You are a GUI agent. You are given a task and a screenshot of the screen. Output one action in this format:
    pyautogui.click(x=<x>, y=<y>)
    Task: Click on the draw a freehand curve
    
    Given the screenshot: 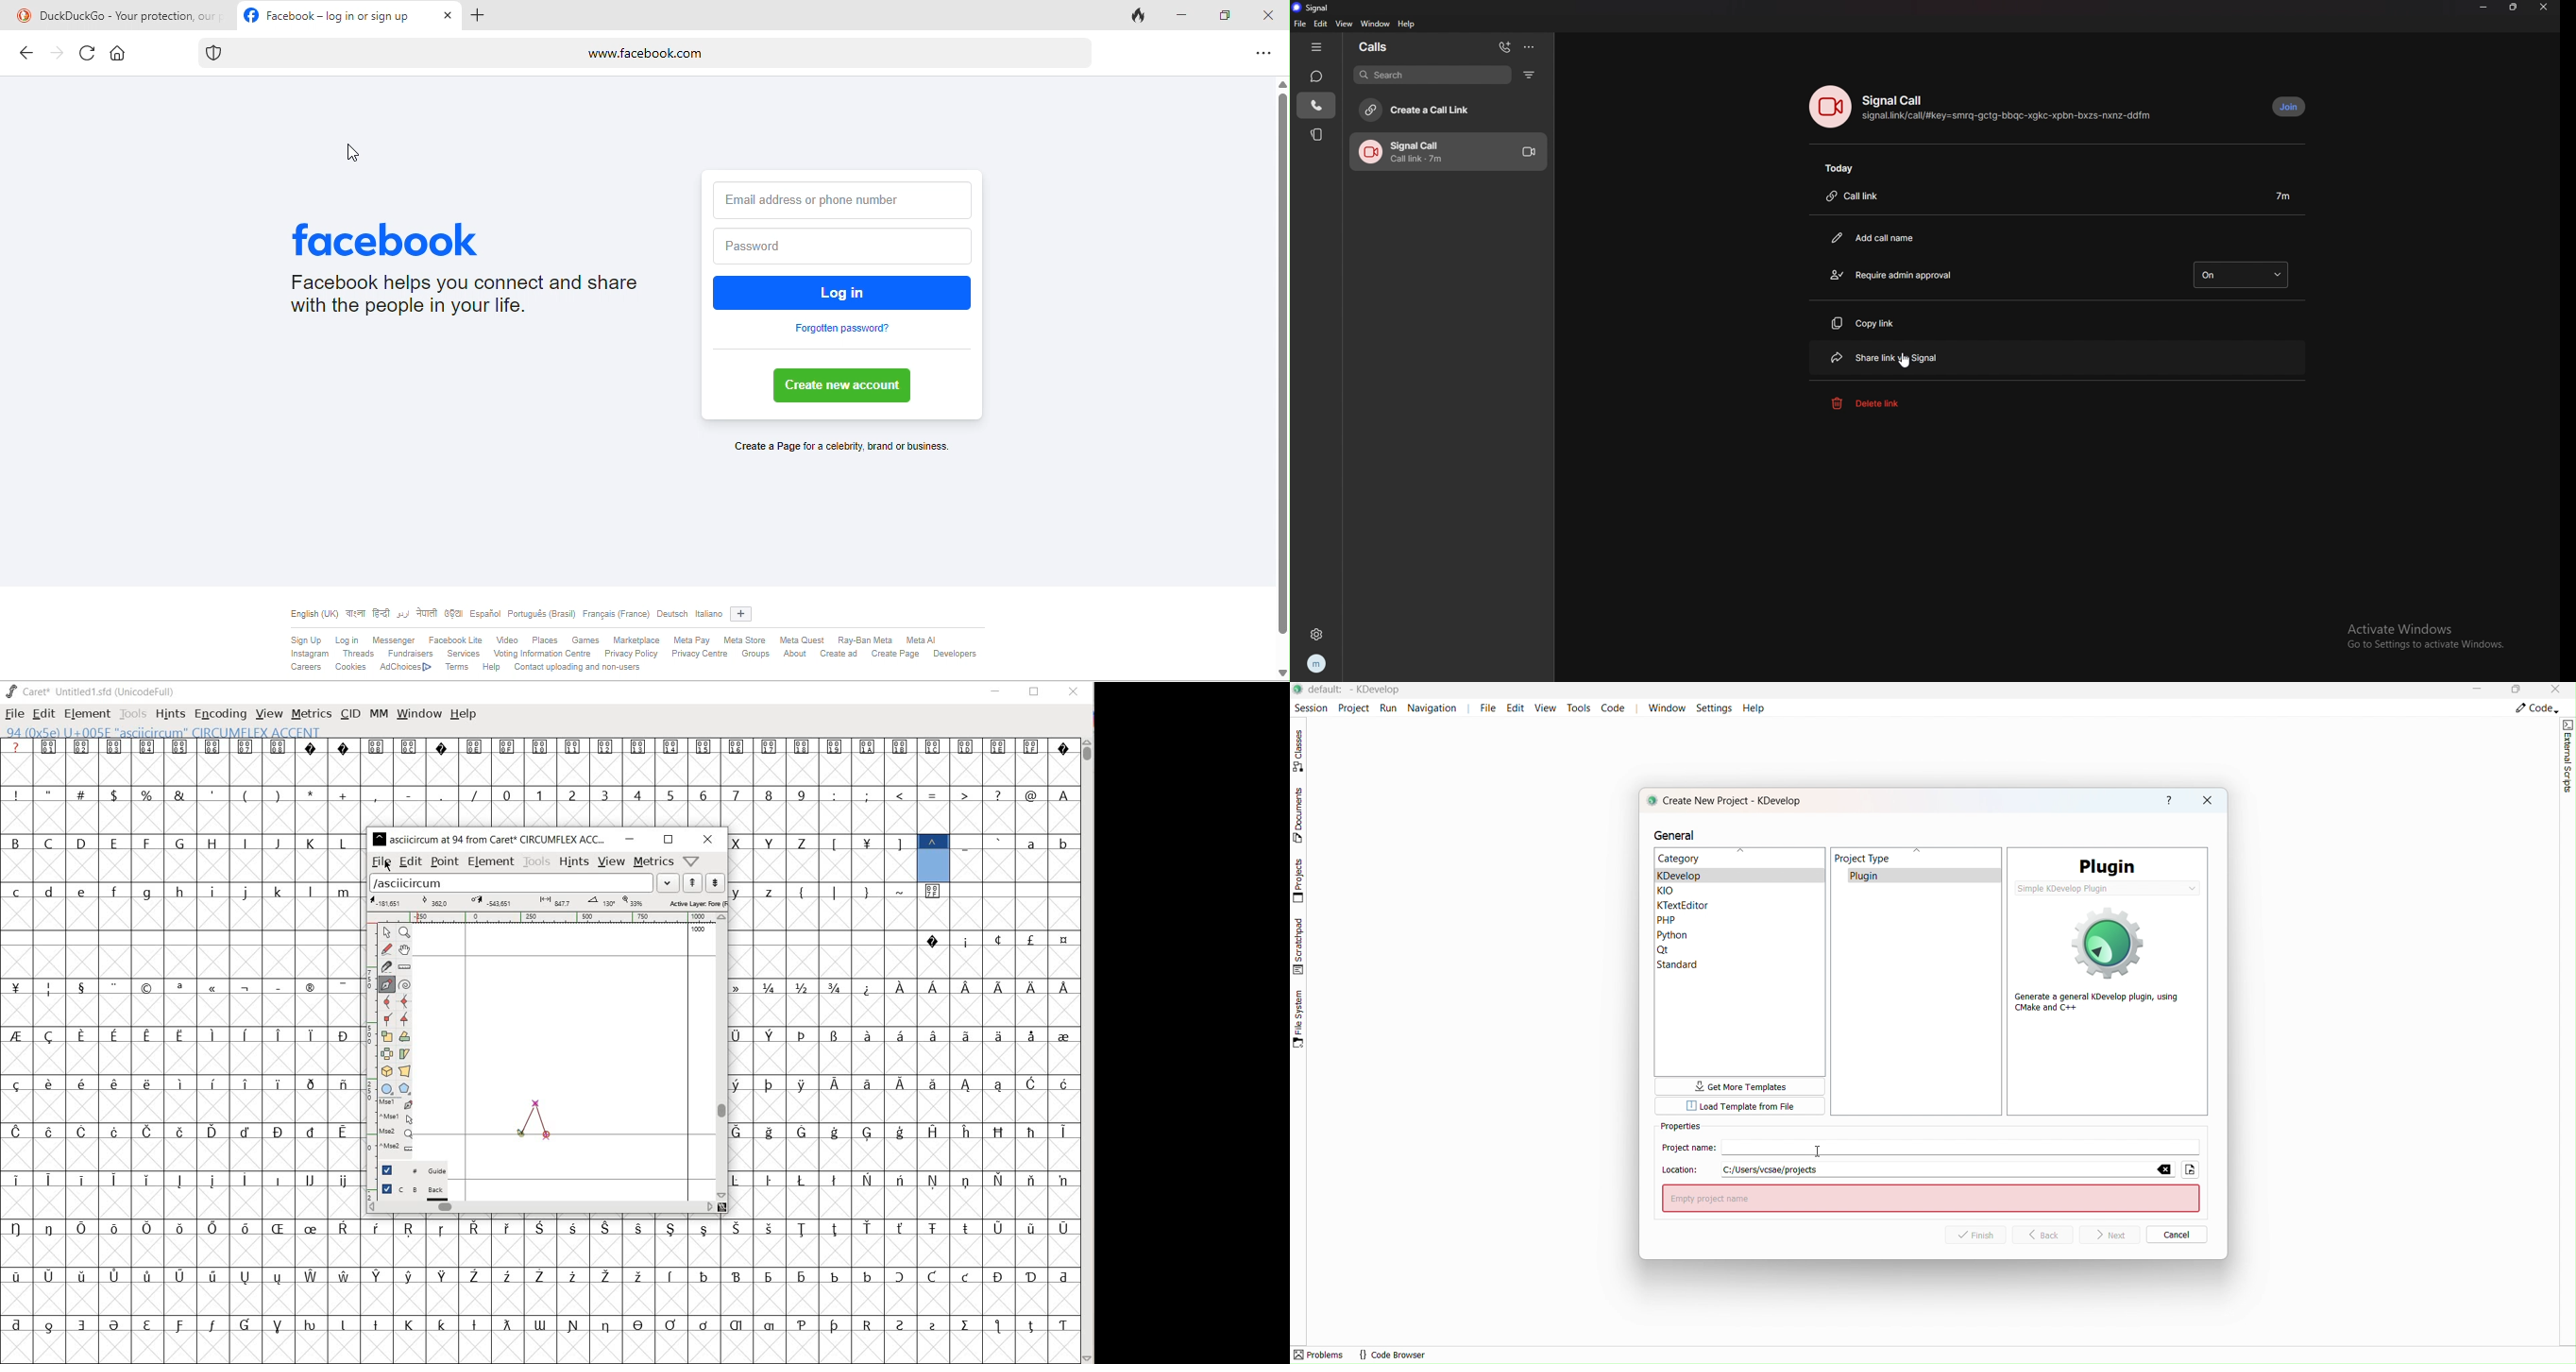 What is the action you would take?
    pyautogui.click(x=386, y=949)
    